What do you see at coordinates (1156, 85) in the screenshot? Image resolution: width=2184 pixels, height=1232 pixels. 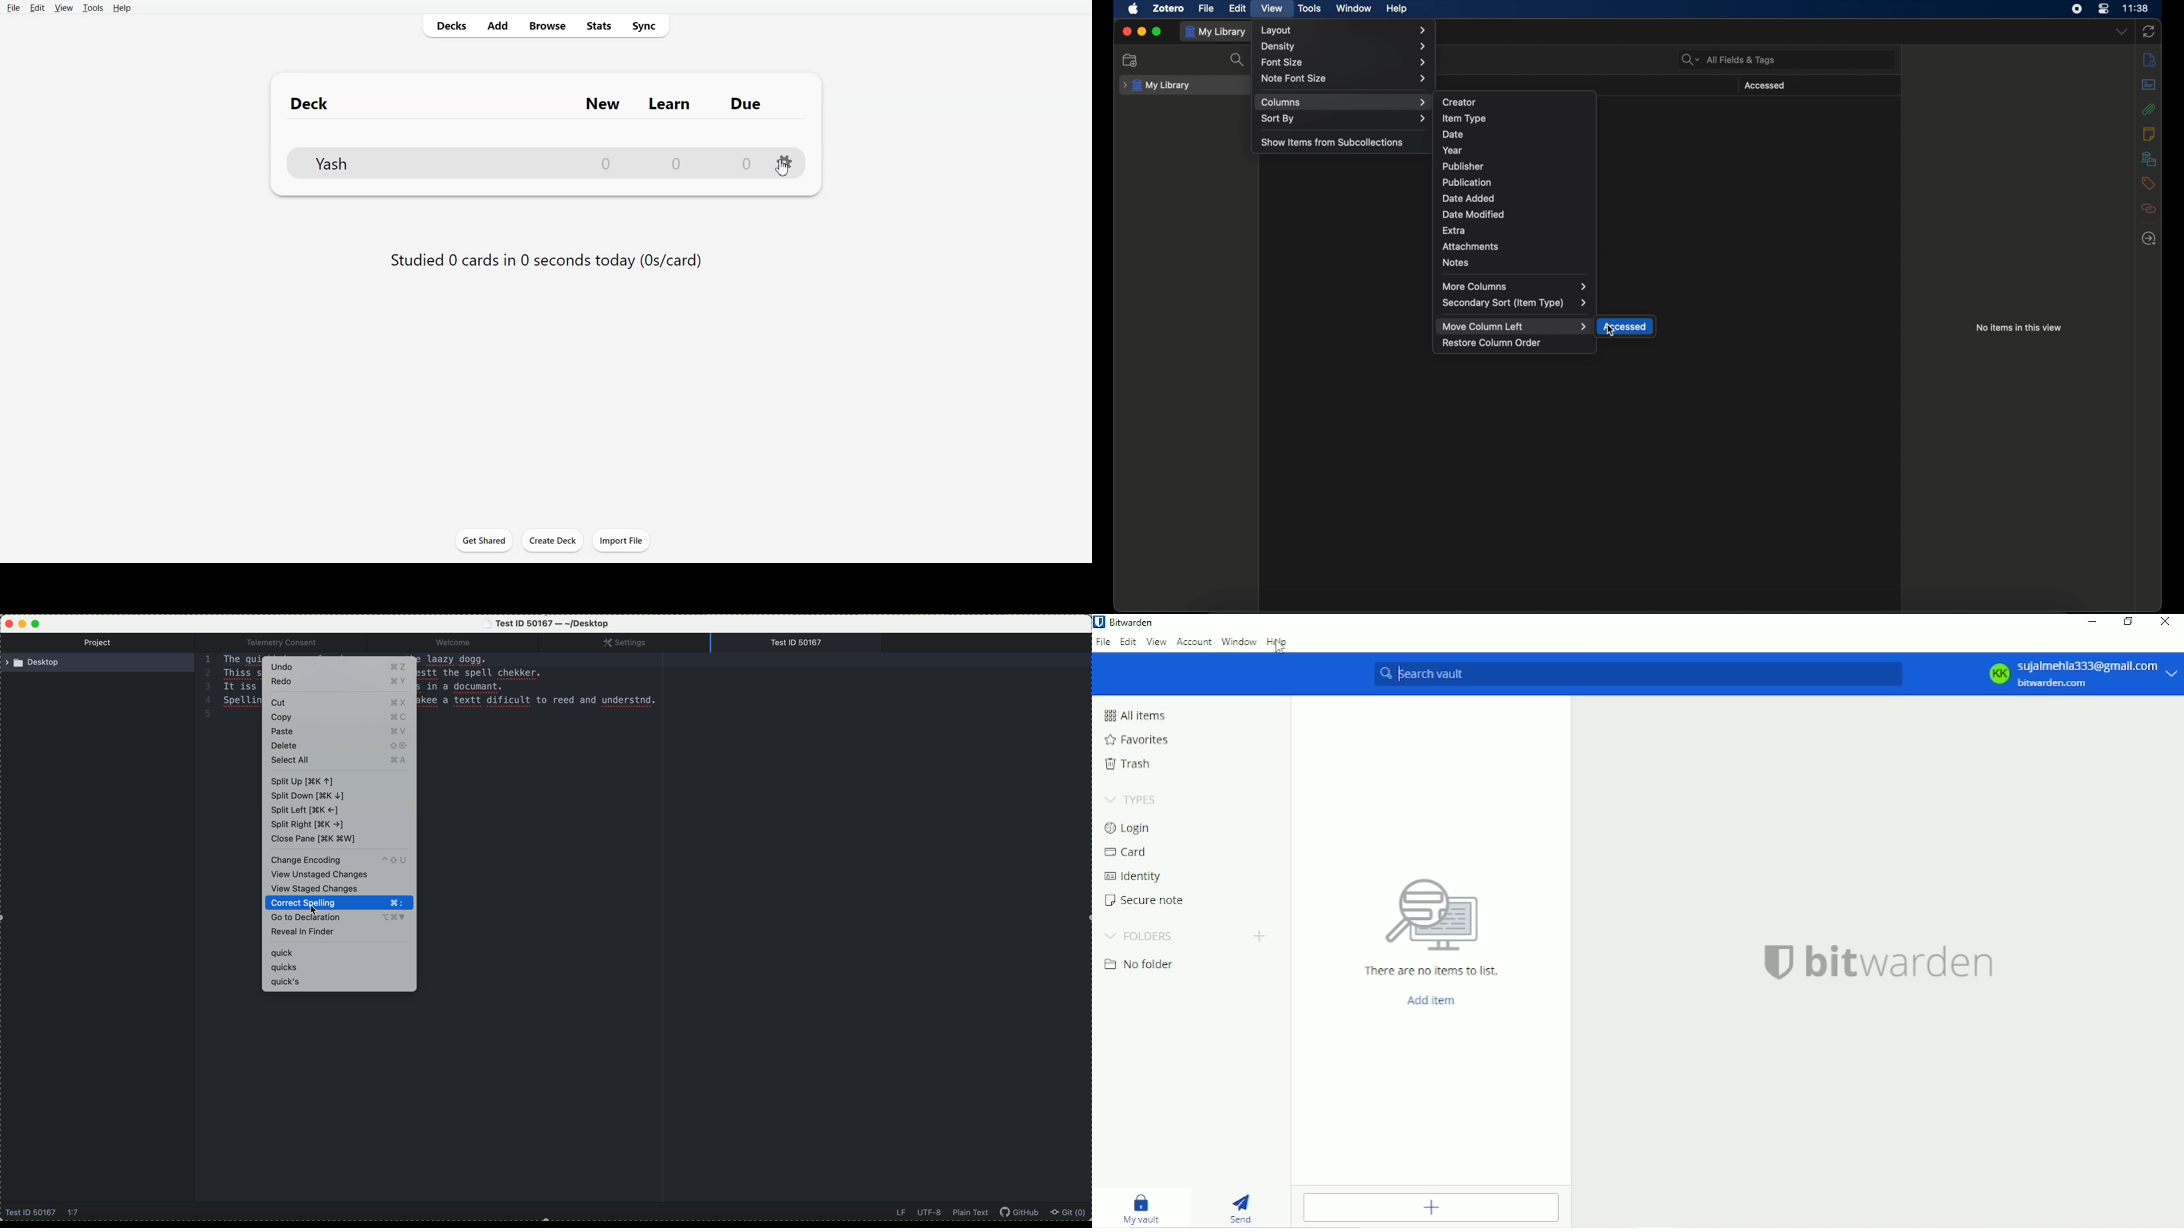 I see `my library` at bounding box center [1156, 85].